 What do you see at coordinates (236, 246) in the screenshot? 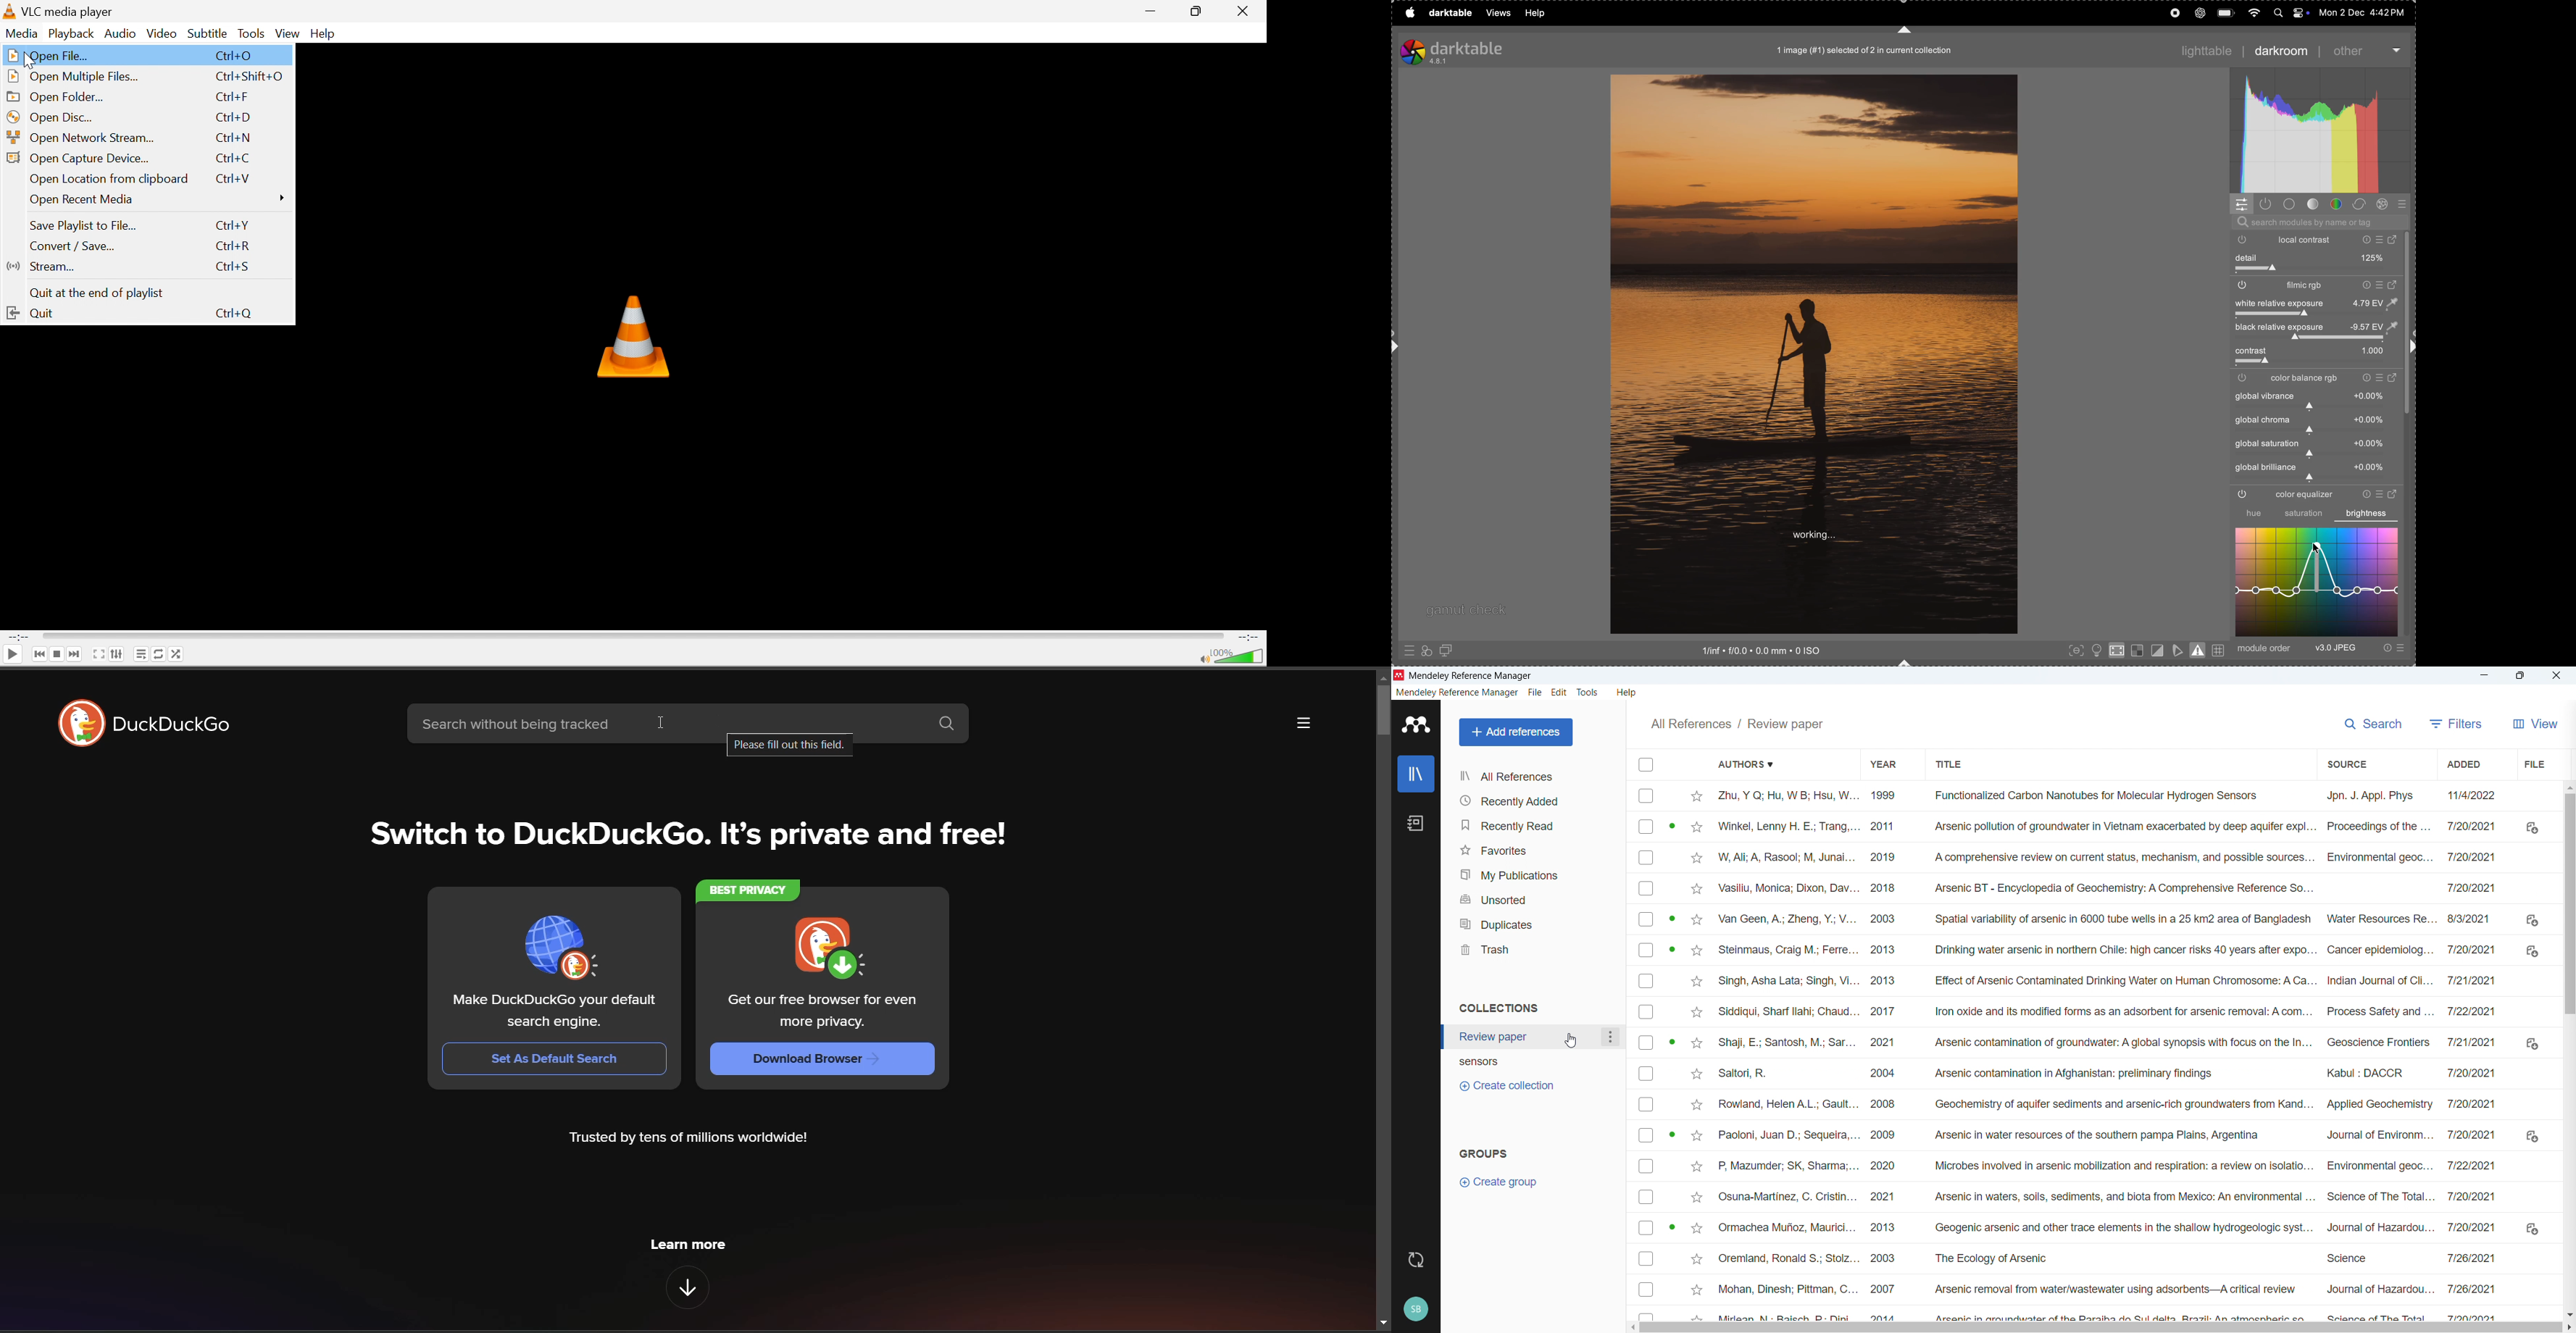
I see `Ctrl + R` at bounding box center [236, 246].